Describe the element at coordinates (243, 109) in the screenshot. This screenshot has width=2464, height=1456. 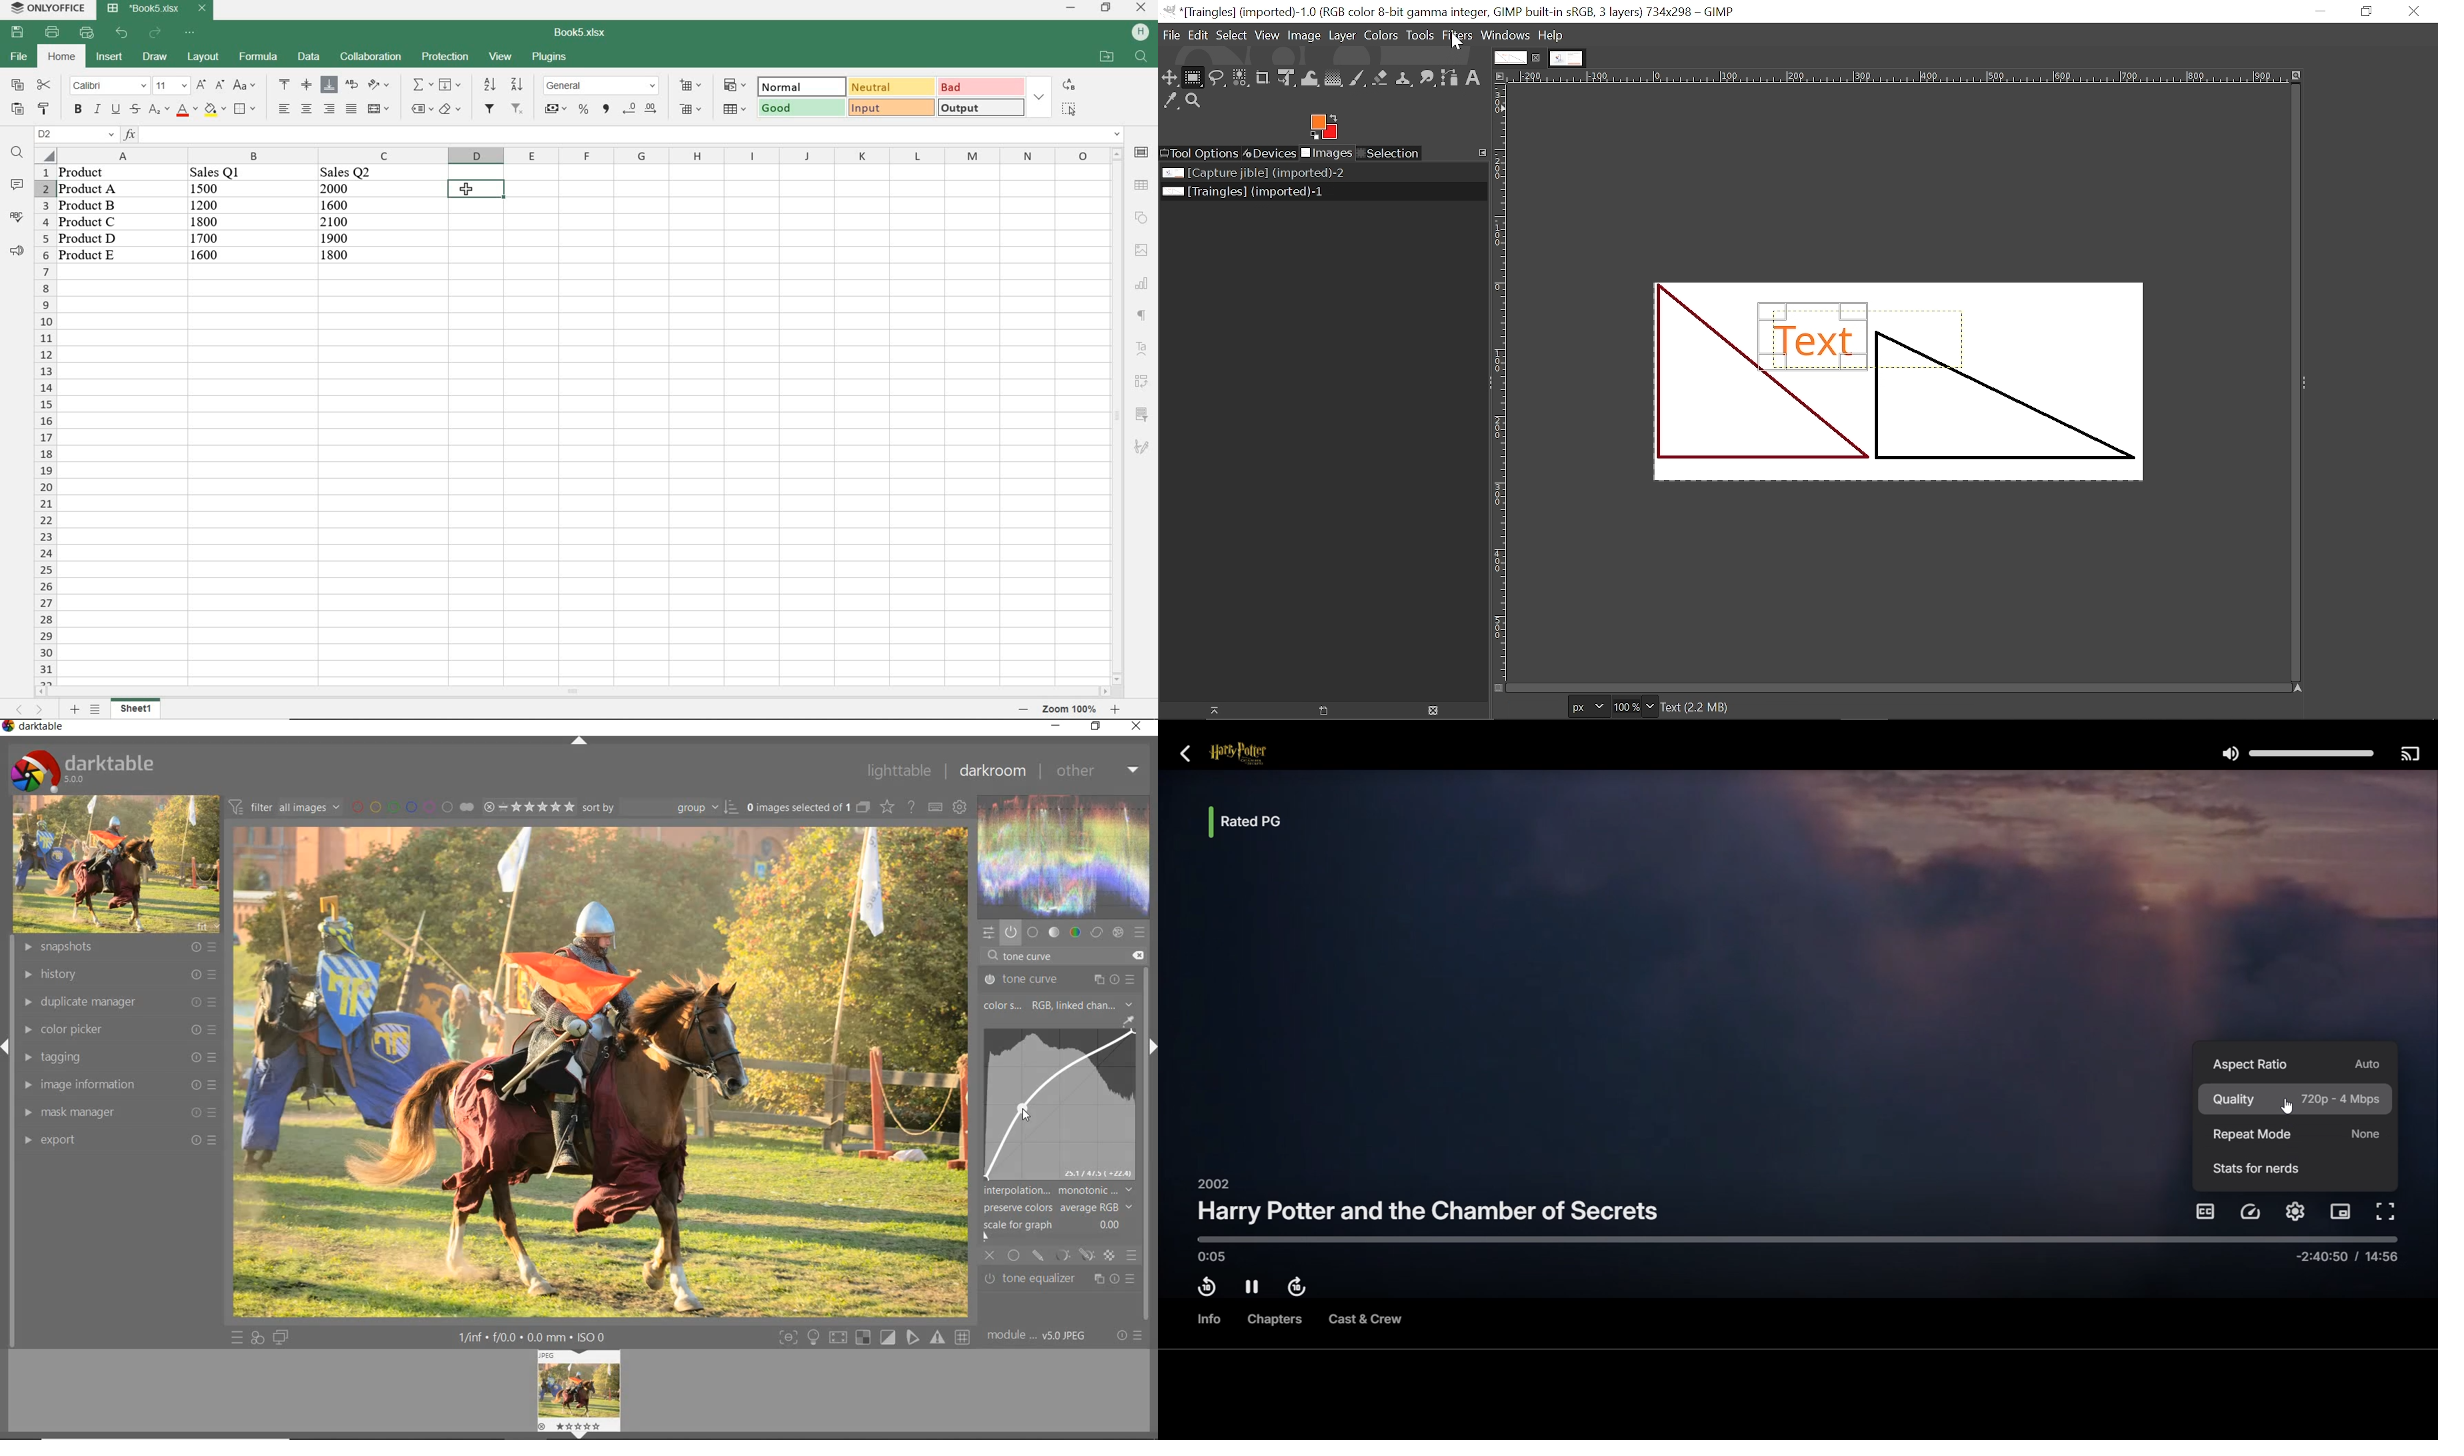
I see `borders` at that location.